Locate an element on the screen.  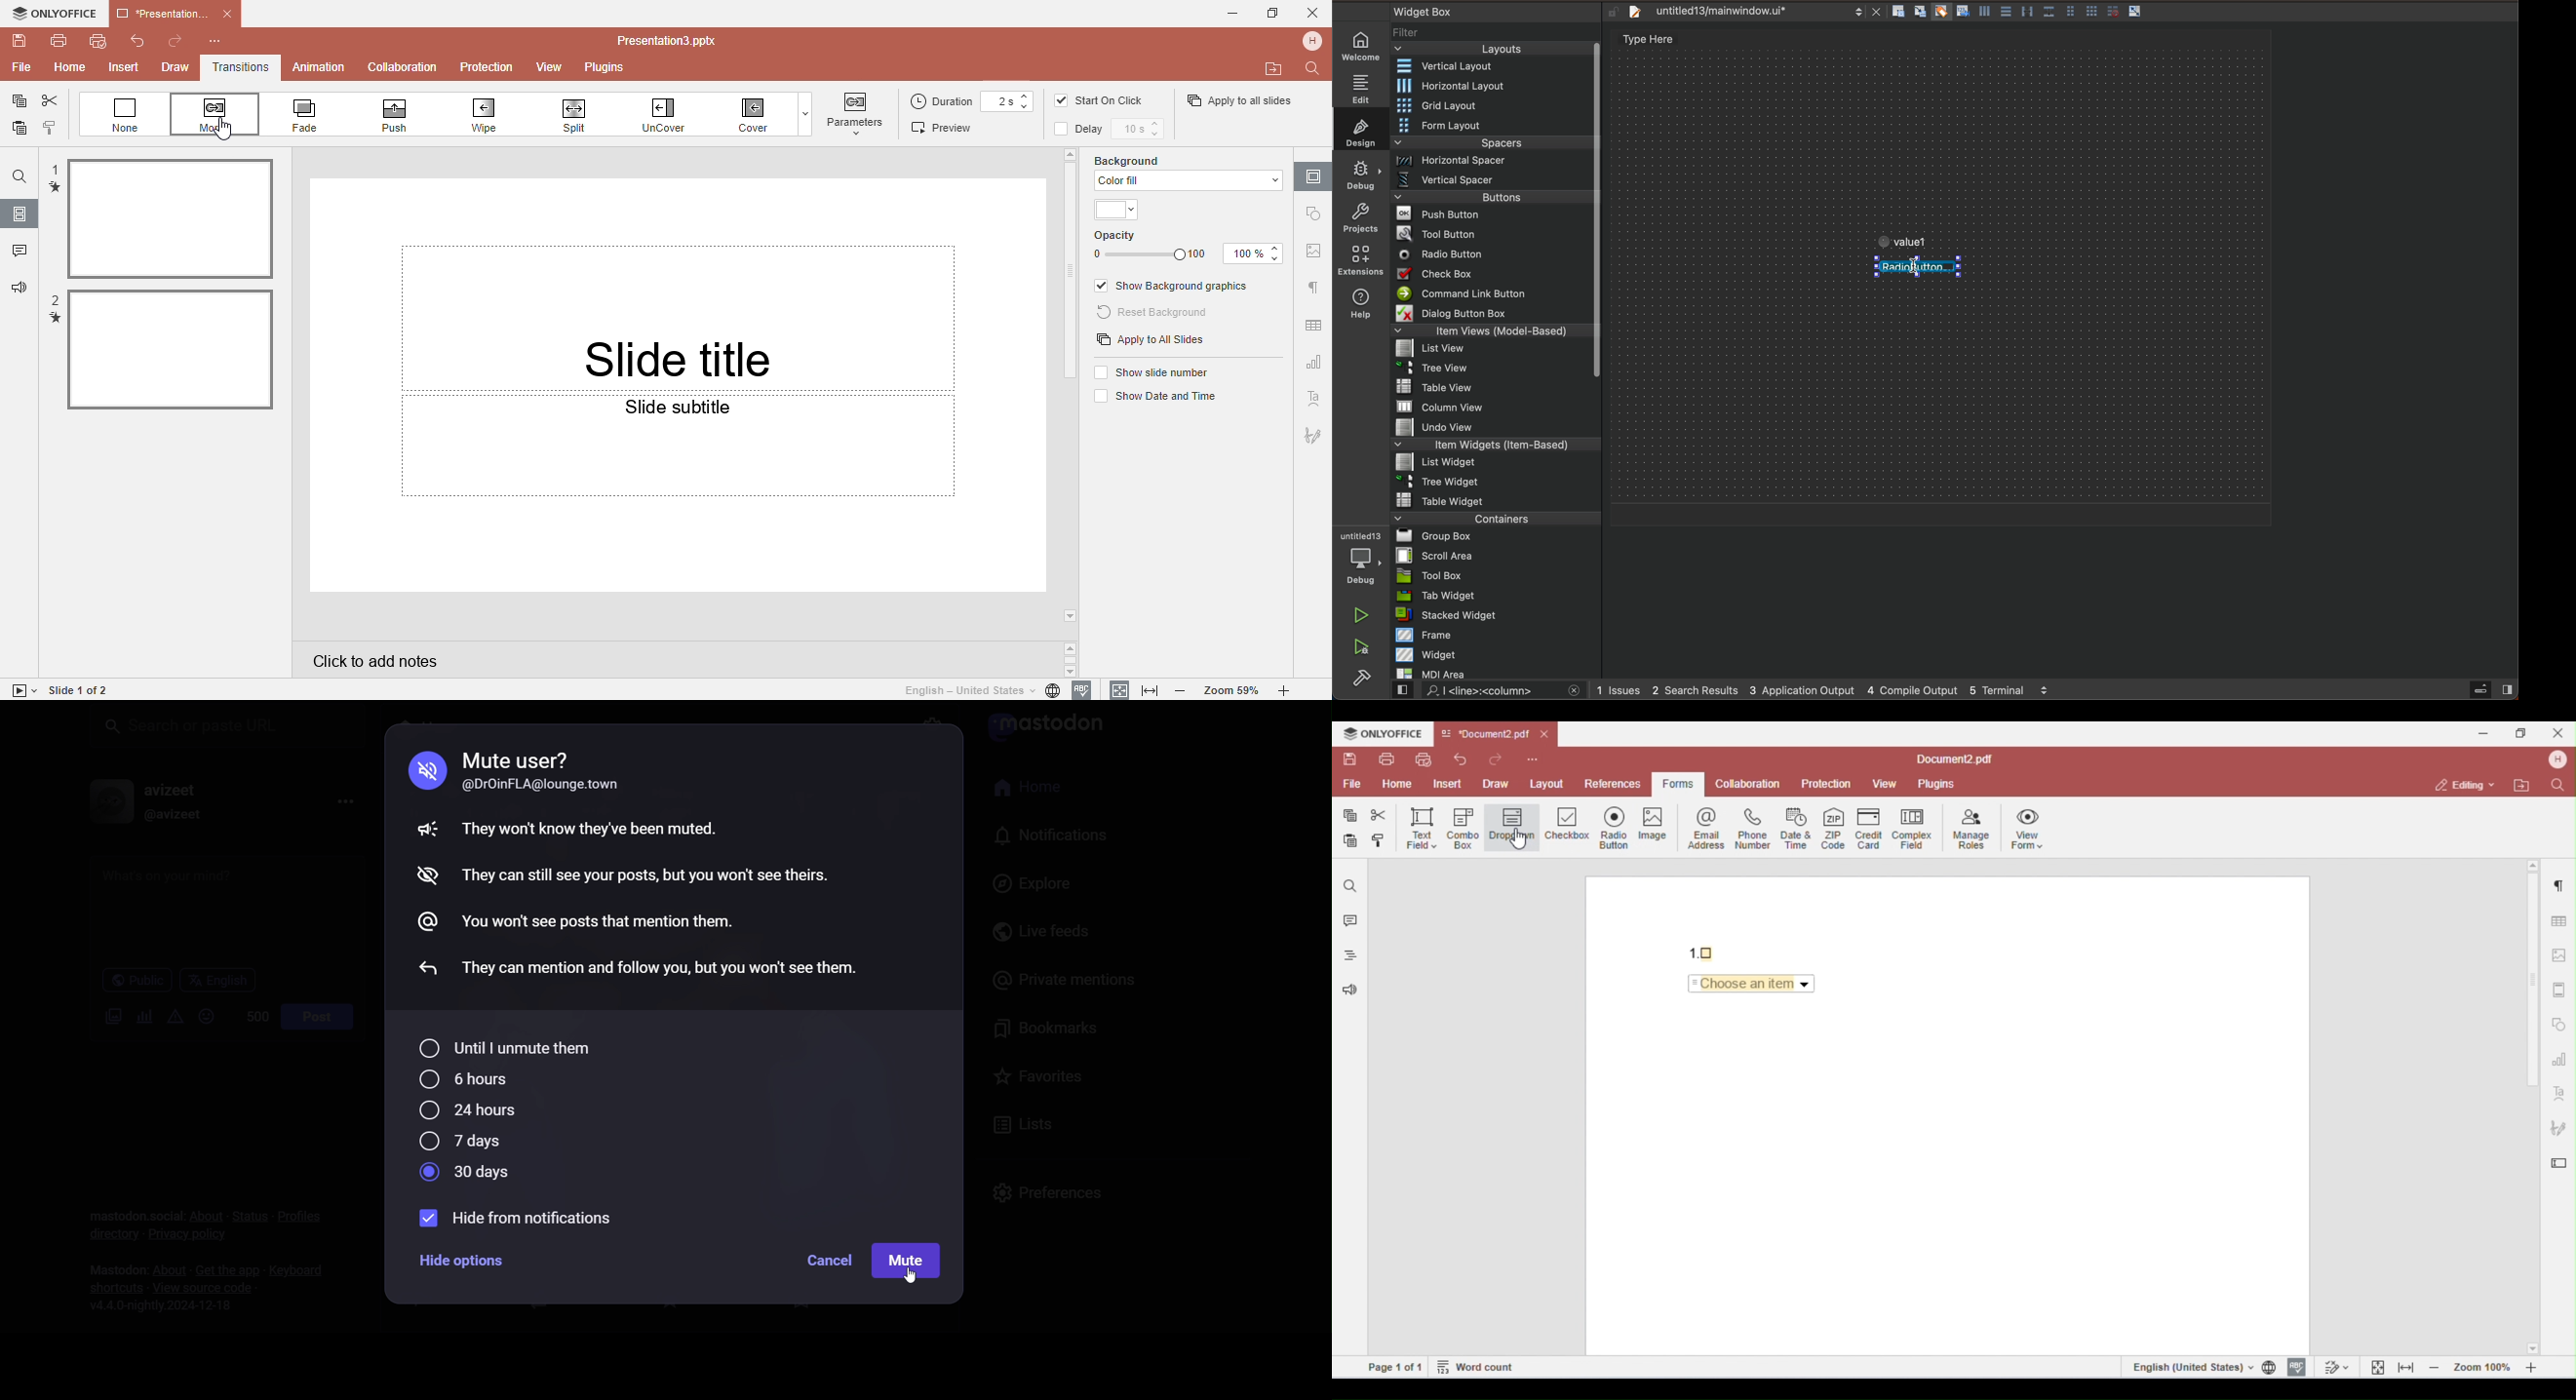
Transitions is located at coordinates (241, 68).